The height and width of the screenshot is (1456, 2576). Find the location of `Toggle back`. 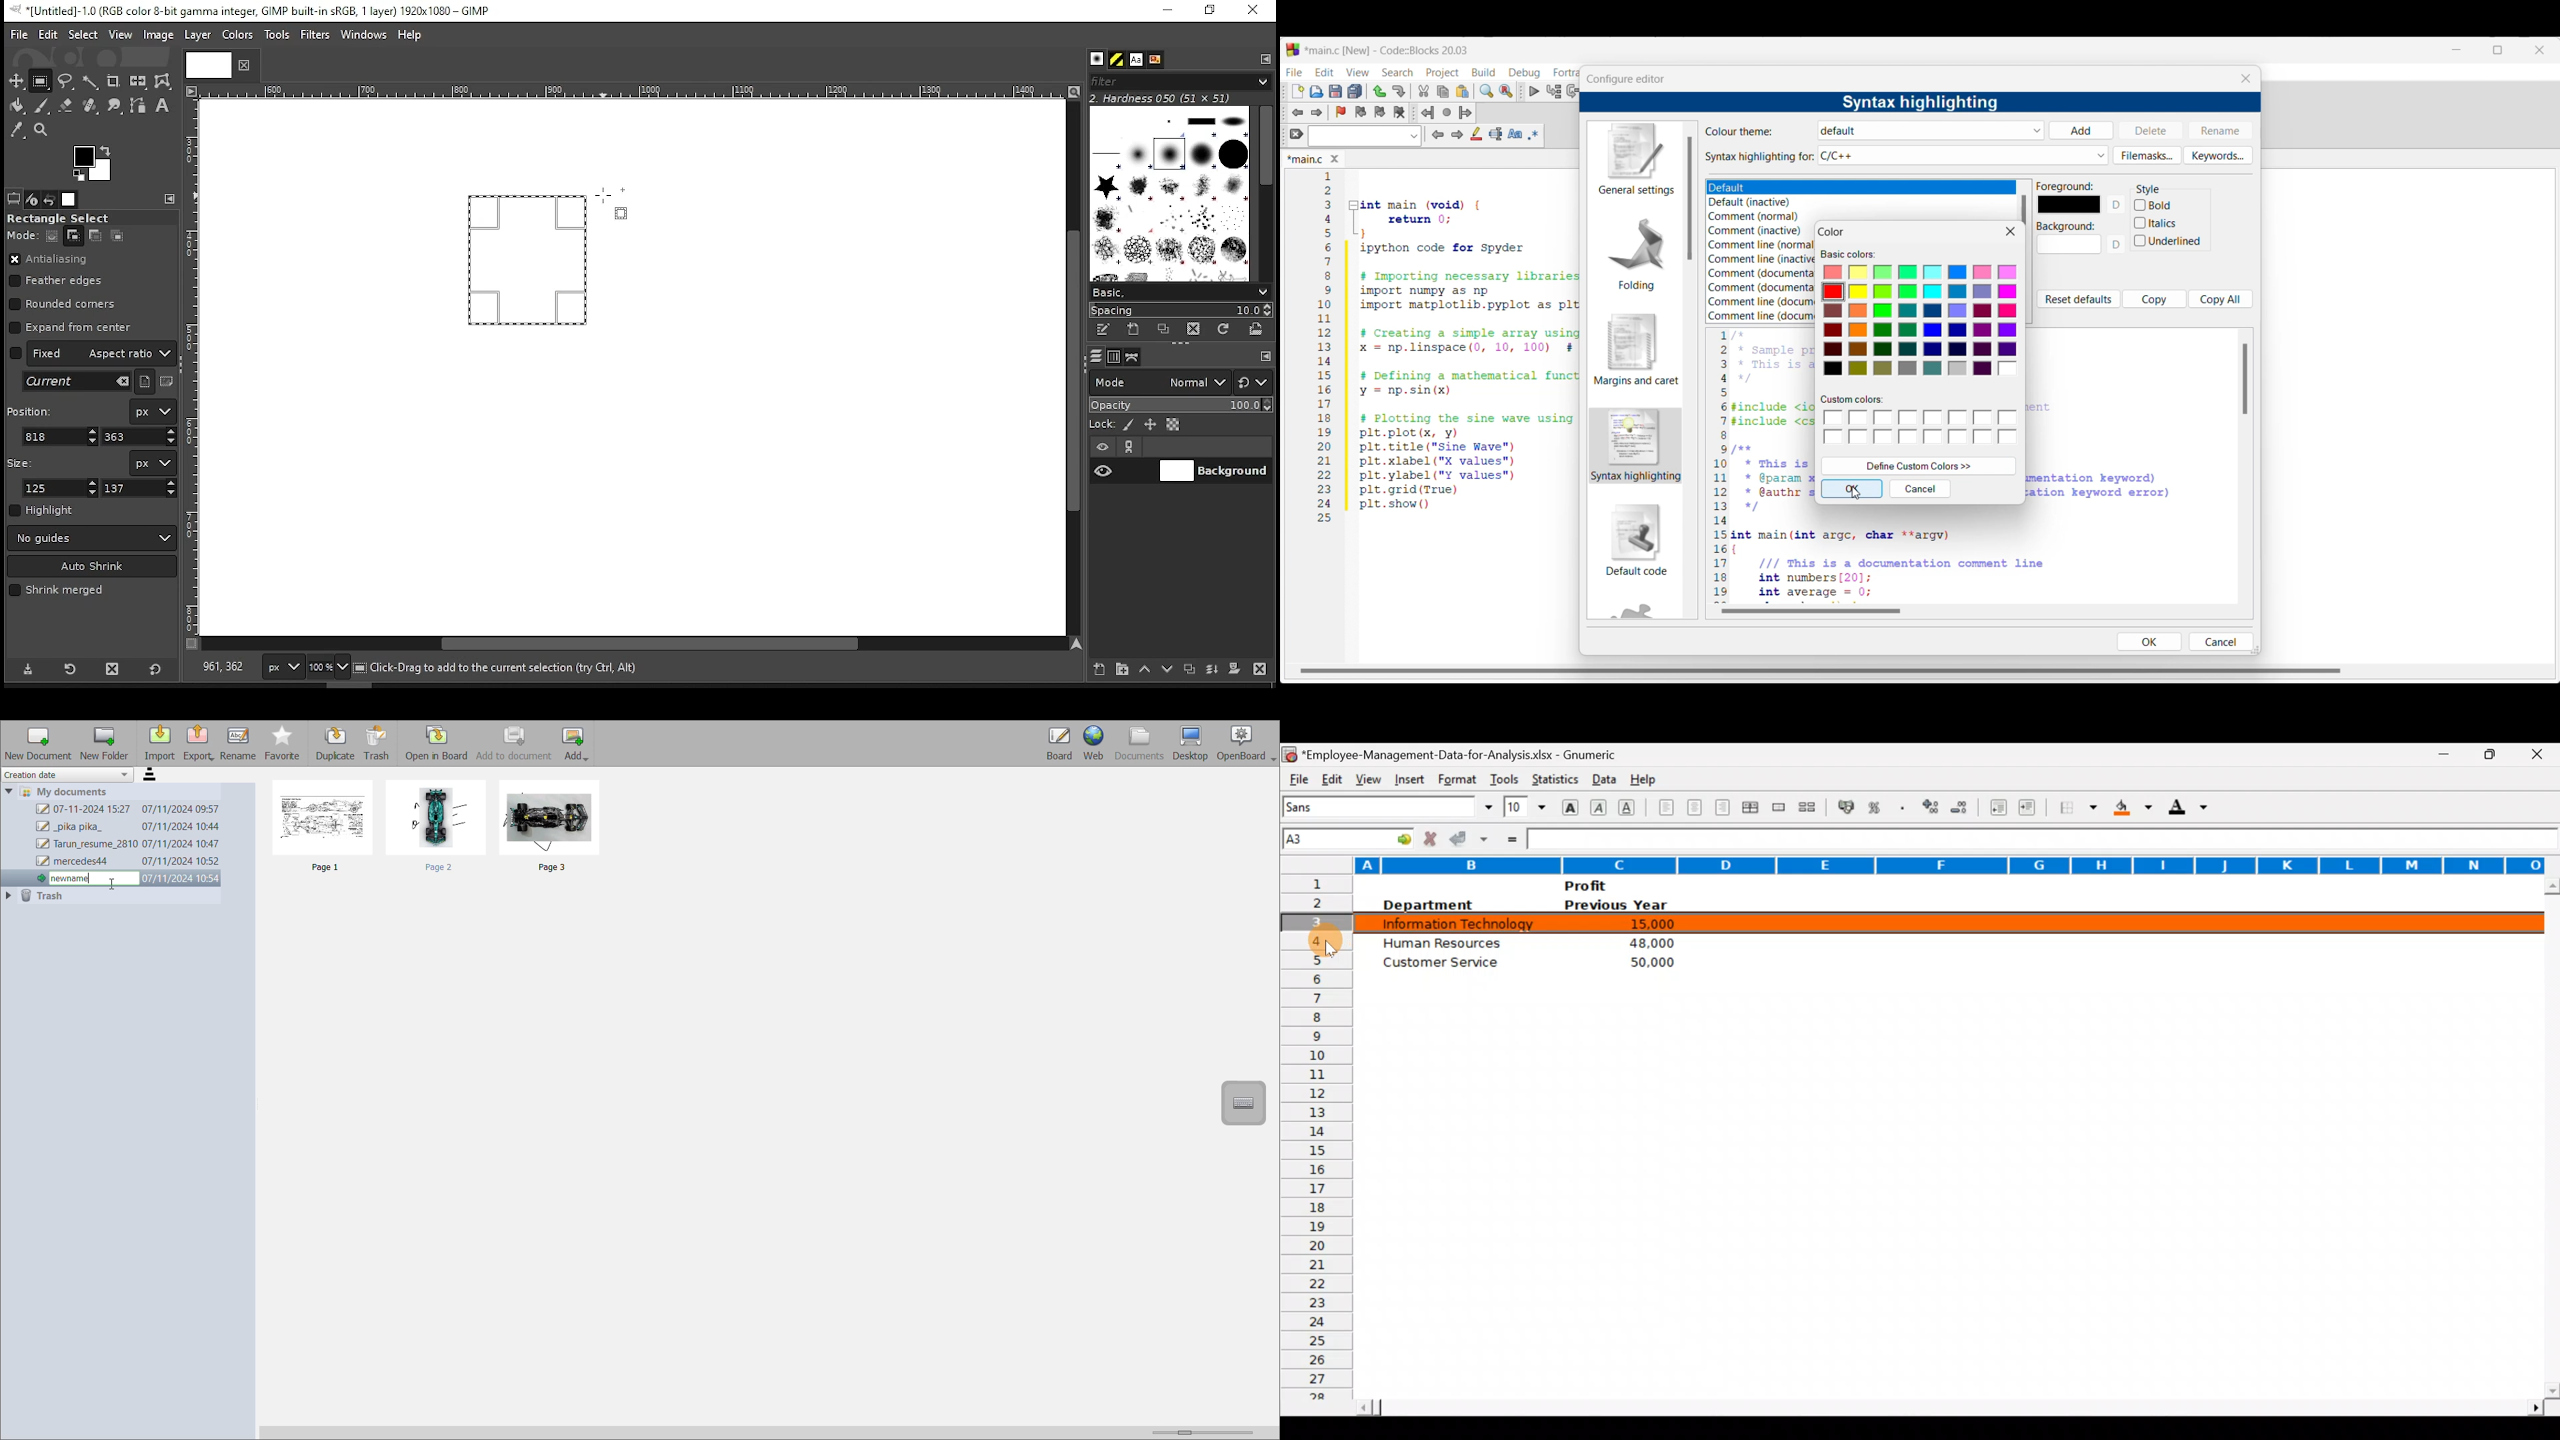

Toggle back is located at coordinates (1297, 113).